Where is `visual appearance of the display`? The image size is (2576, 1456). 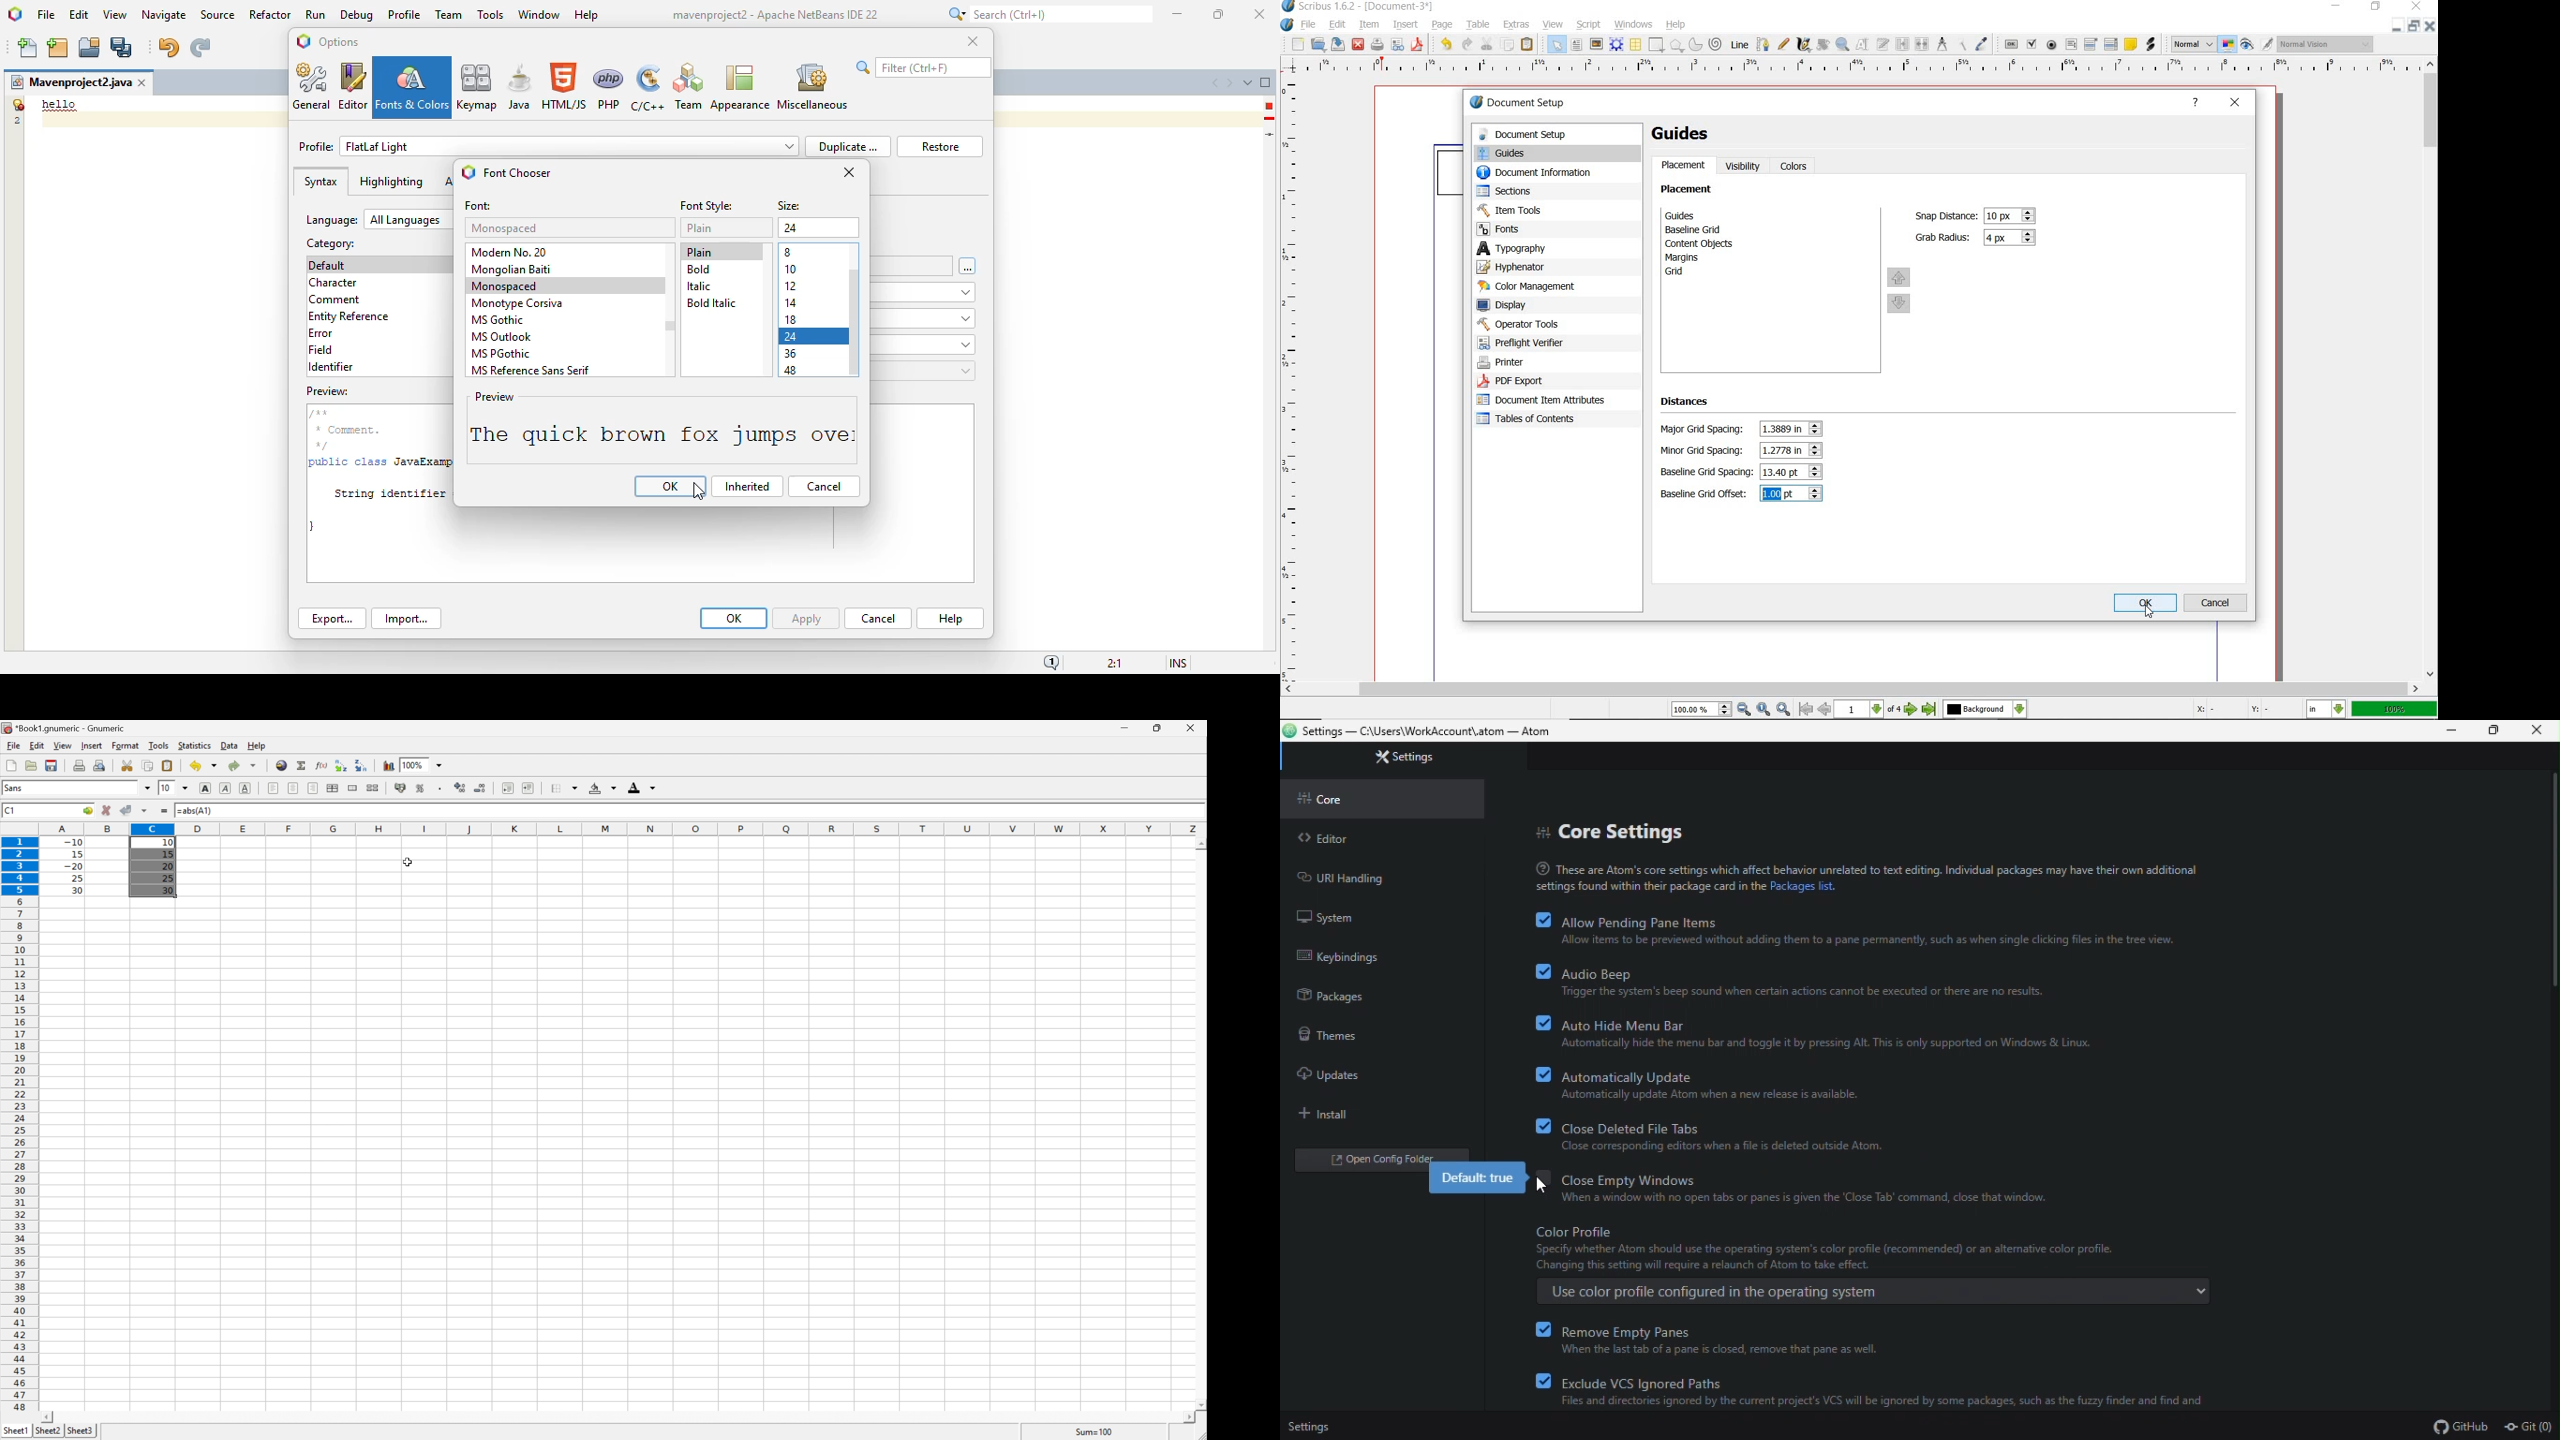 visual appearance of the display is located at coordinates (2327, 45).